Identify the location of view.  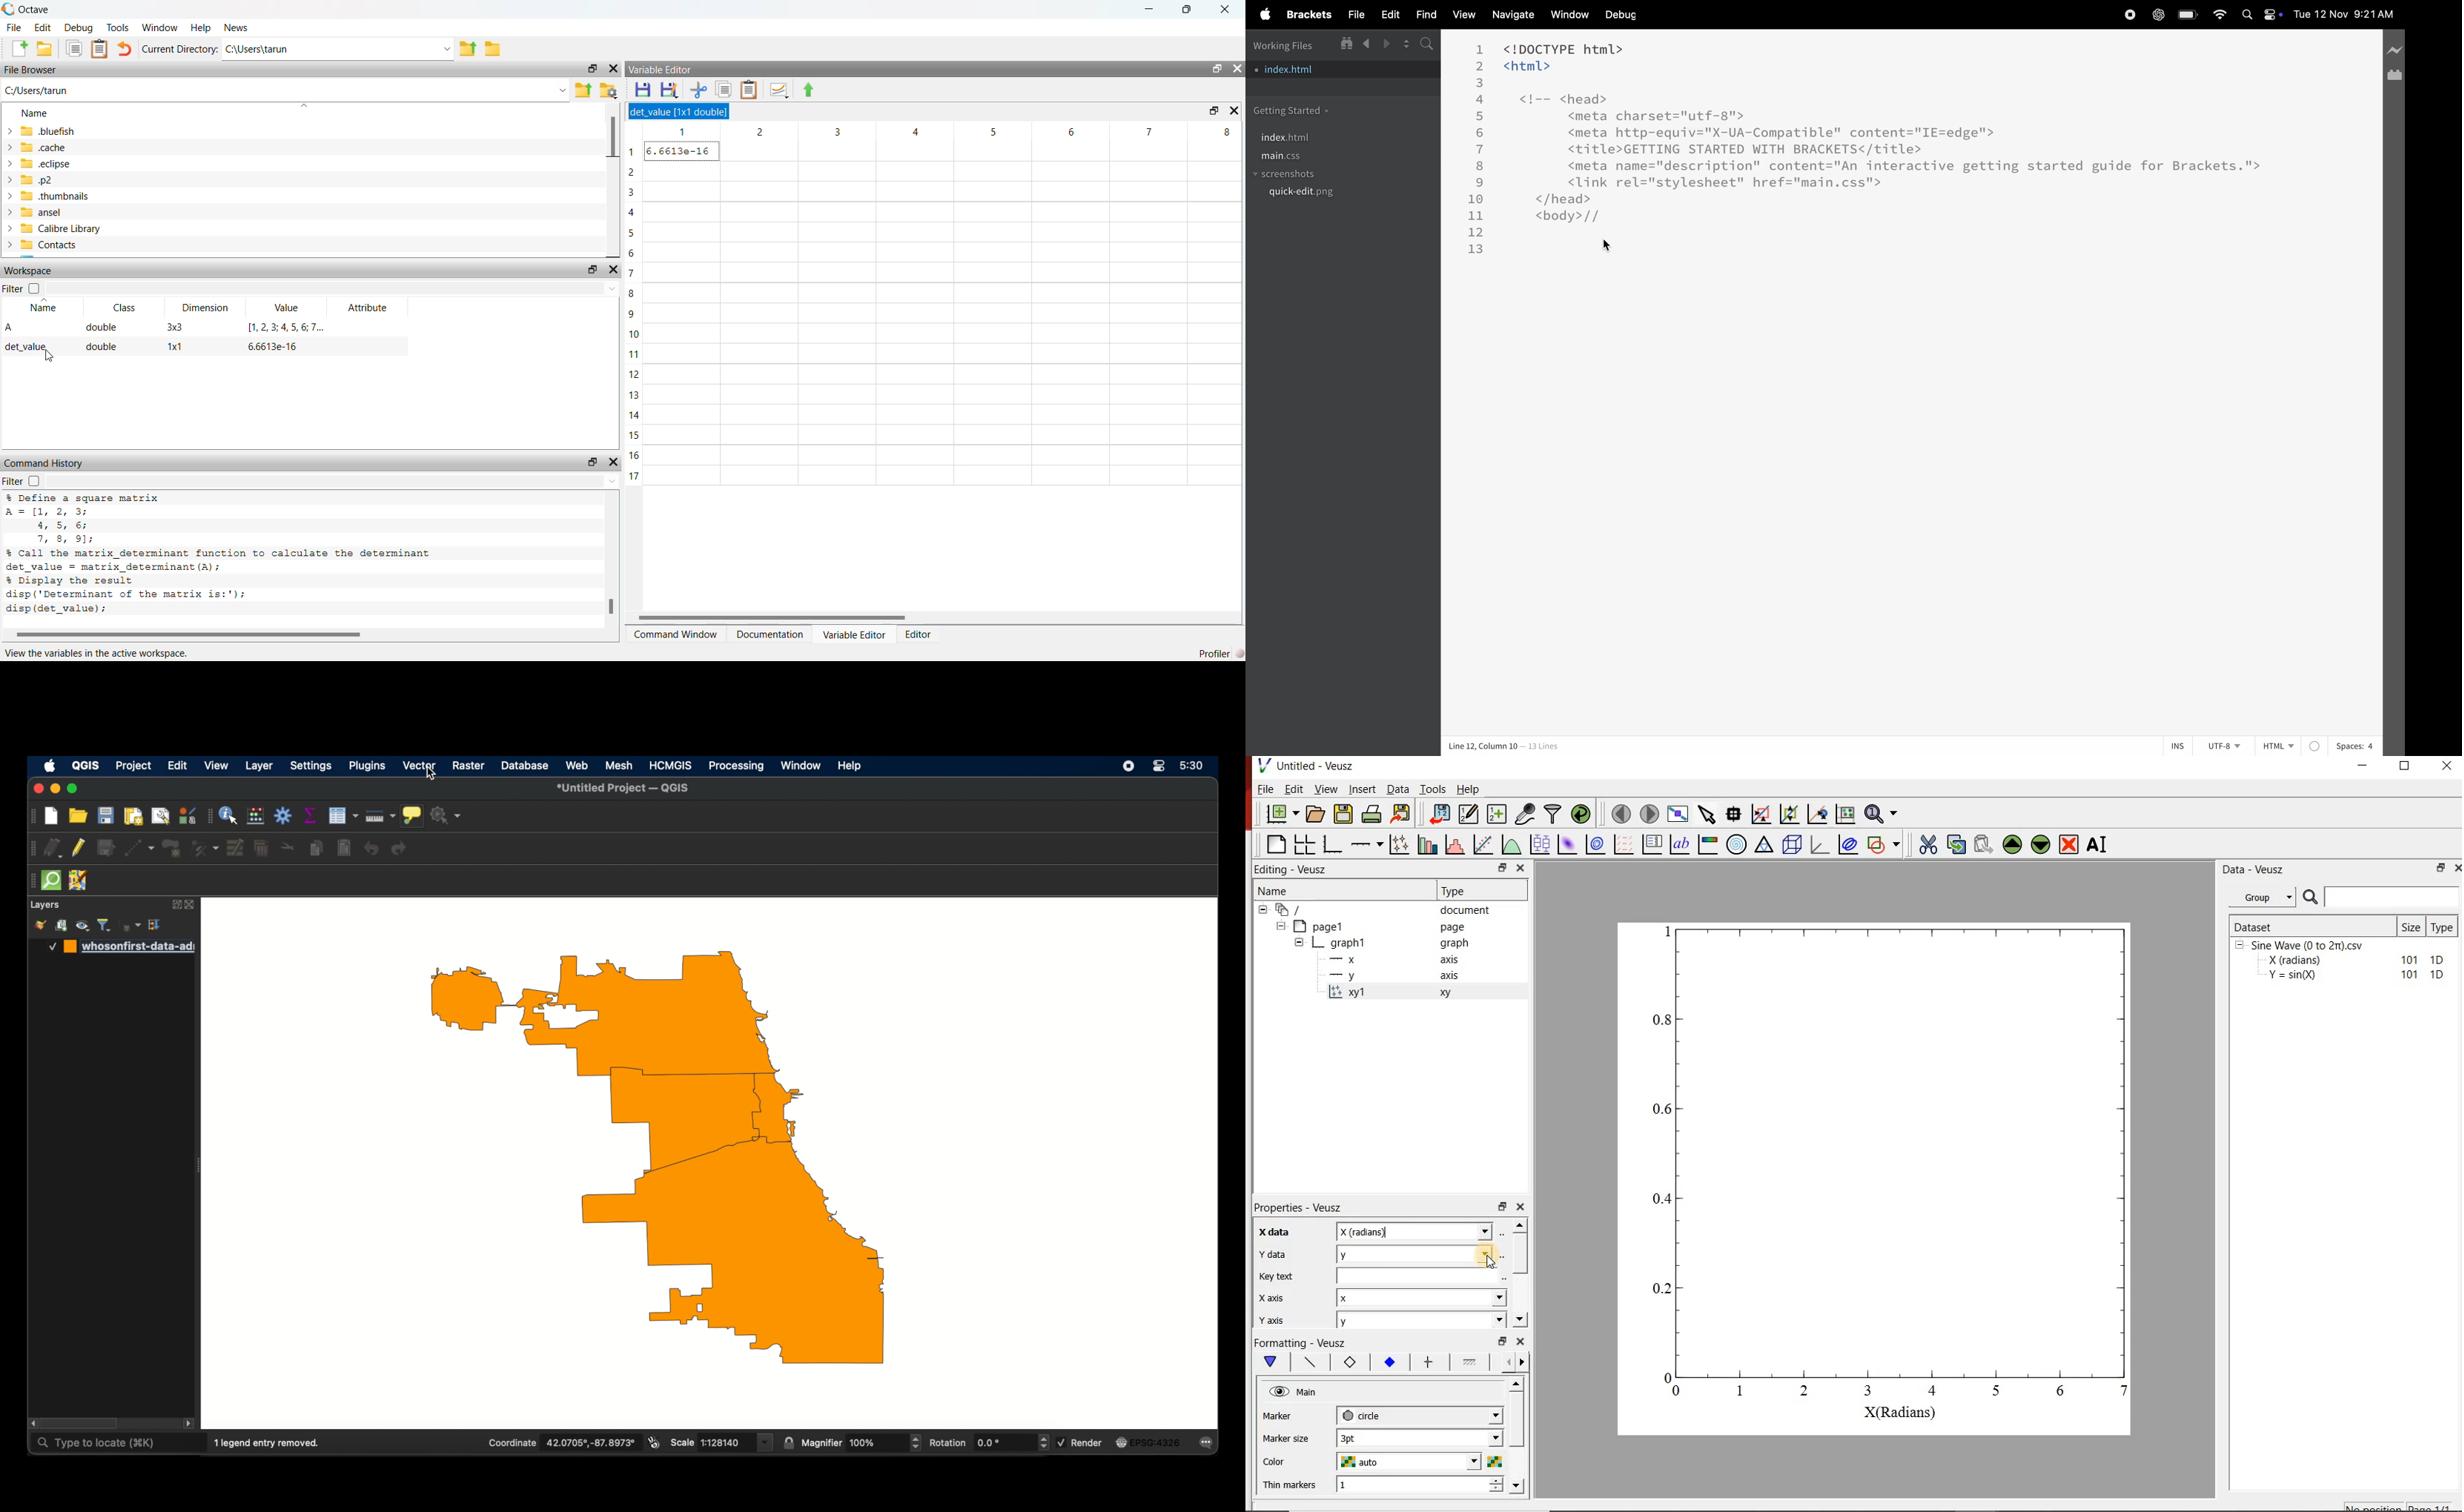
(217, 766).